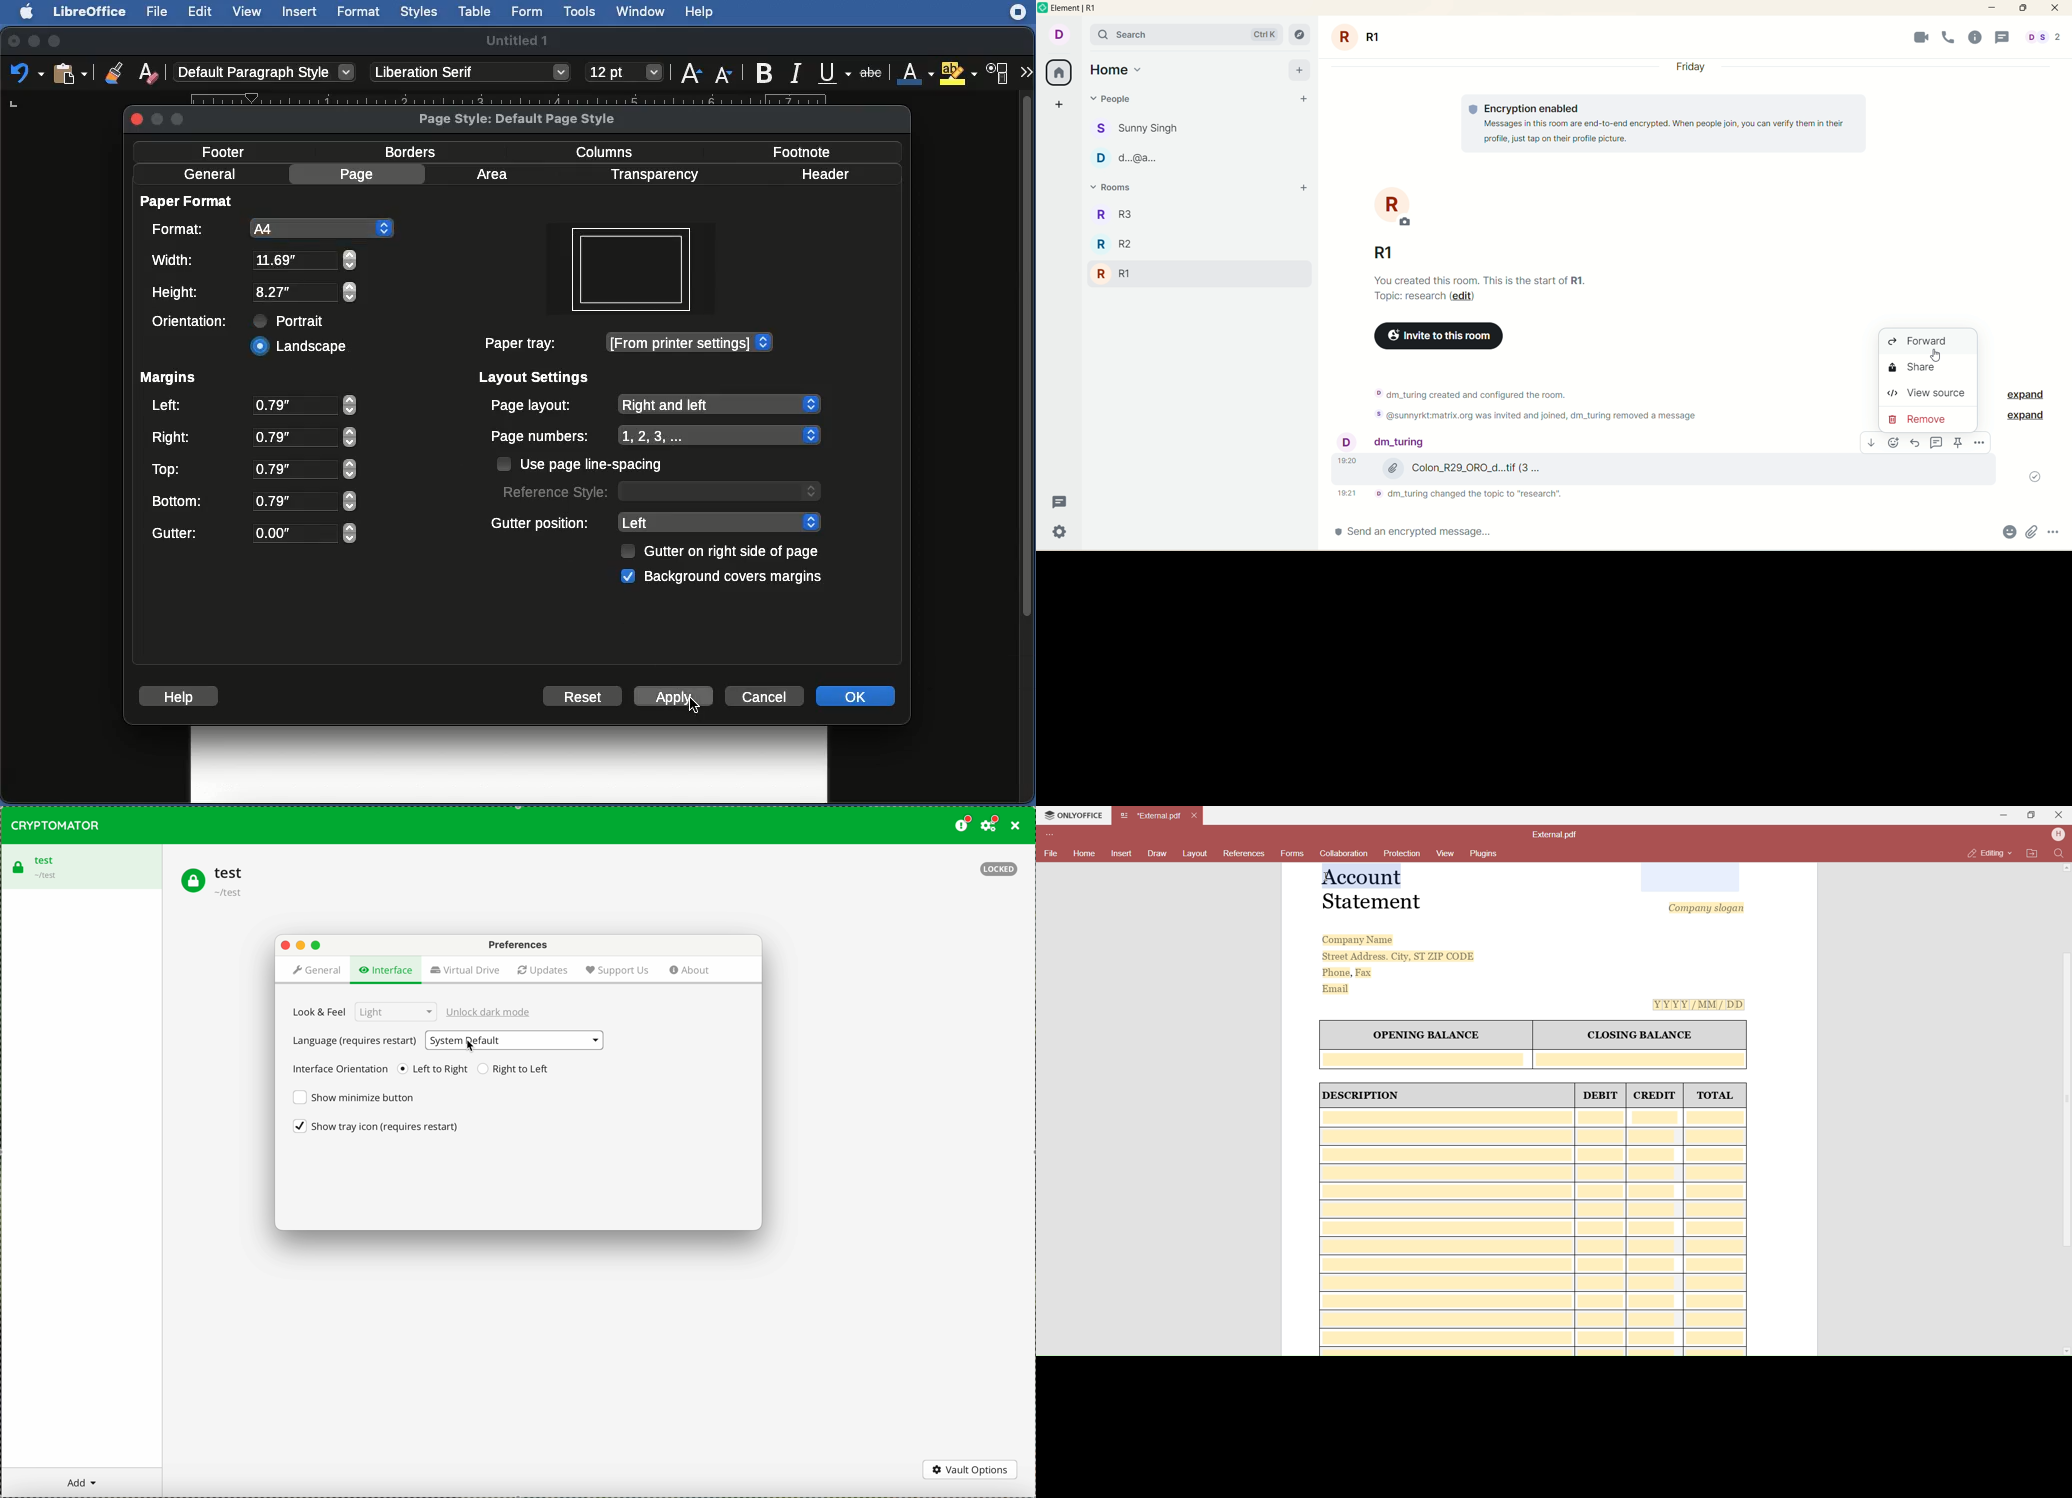 This screenshot has height=1512, width=2072. Describe the element at coordinates (661, 493) in the screenshot. I see `Reference style` at that location.